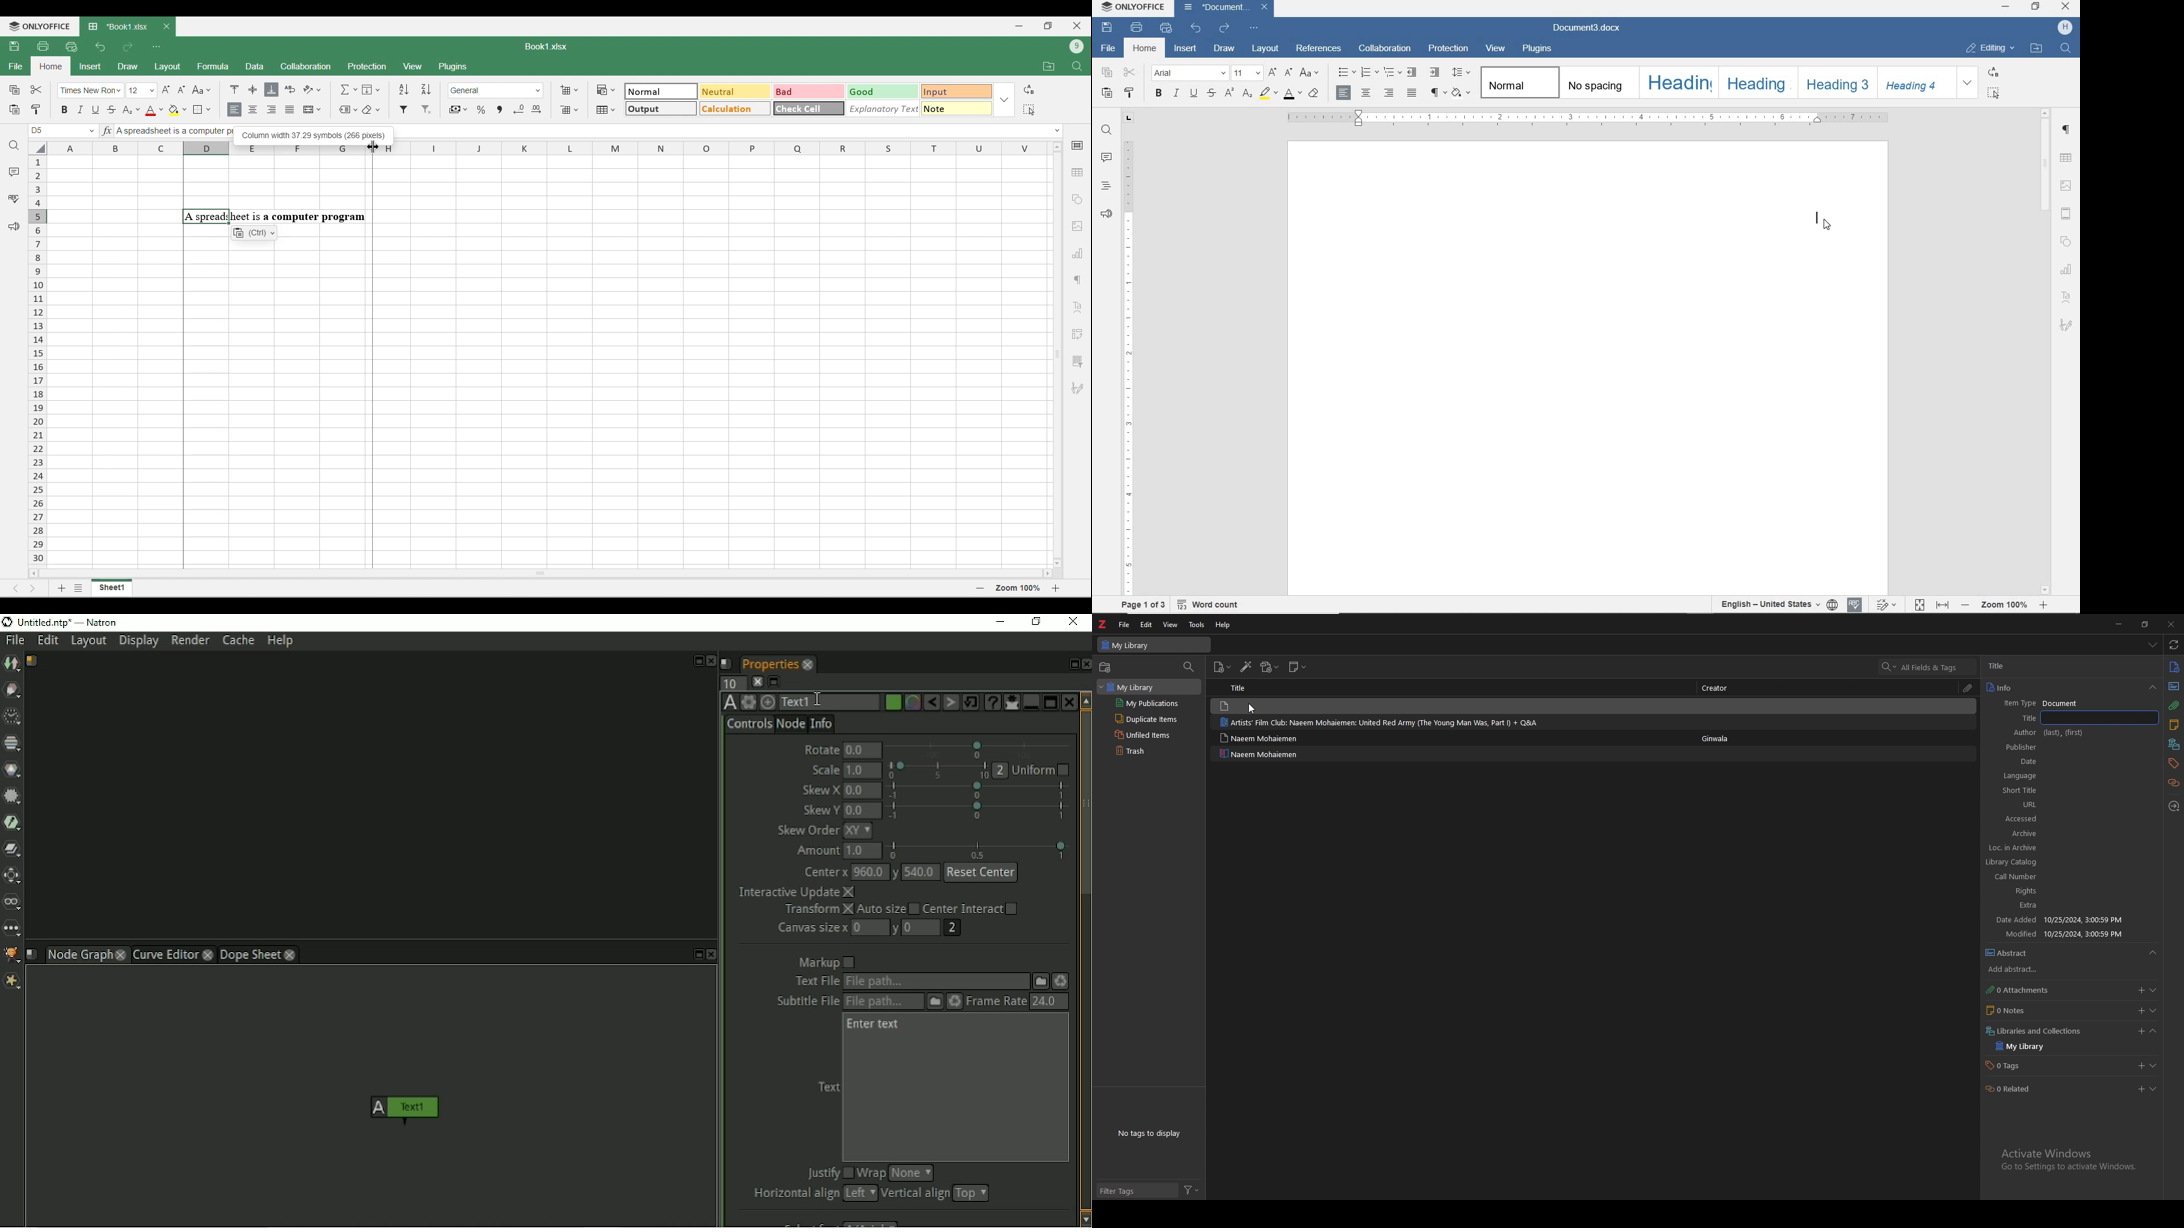 This screenshot has height=1232, width=2184. What do you see at coordinates (2139, 1031) in the screenshot?
I see `date added input` at bounding box center [2139, 1031].